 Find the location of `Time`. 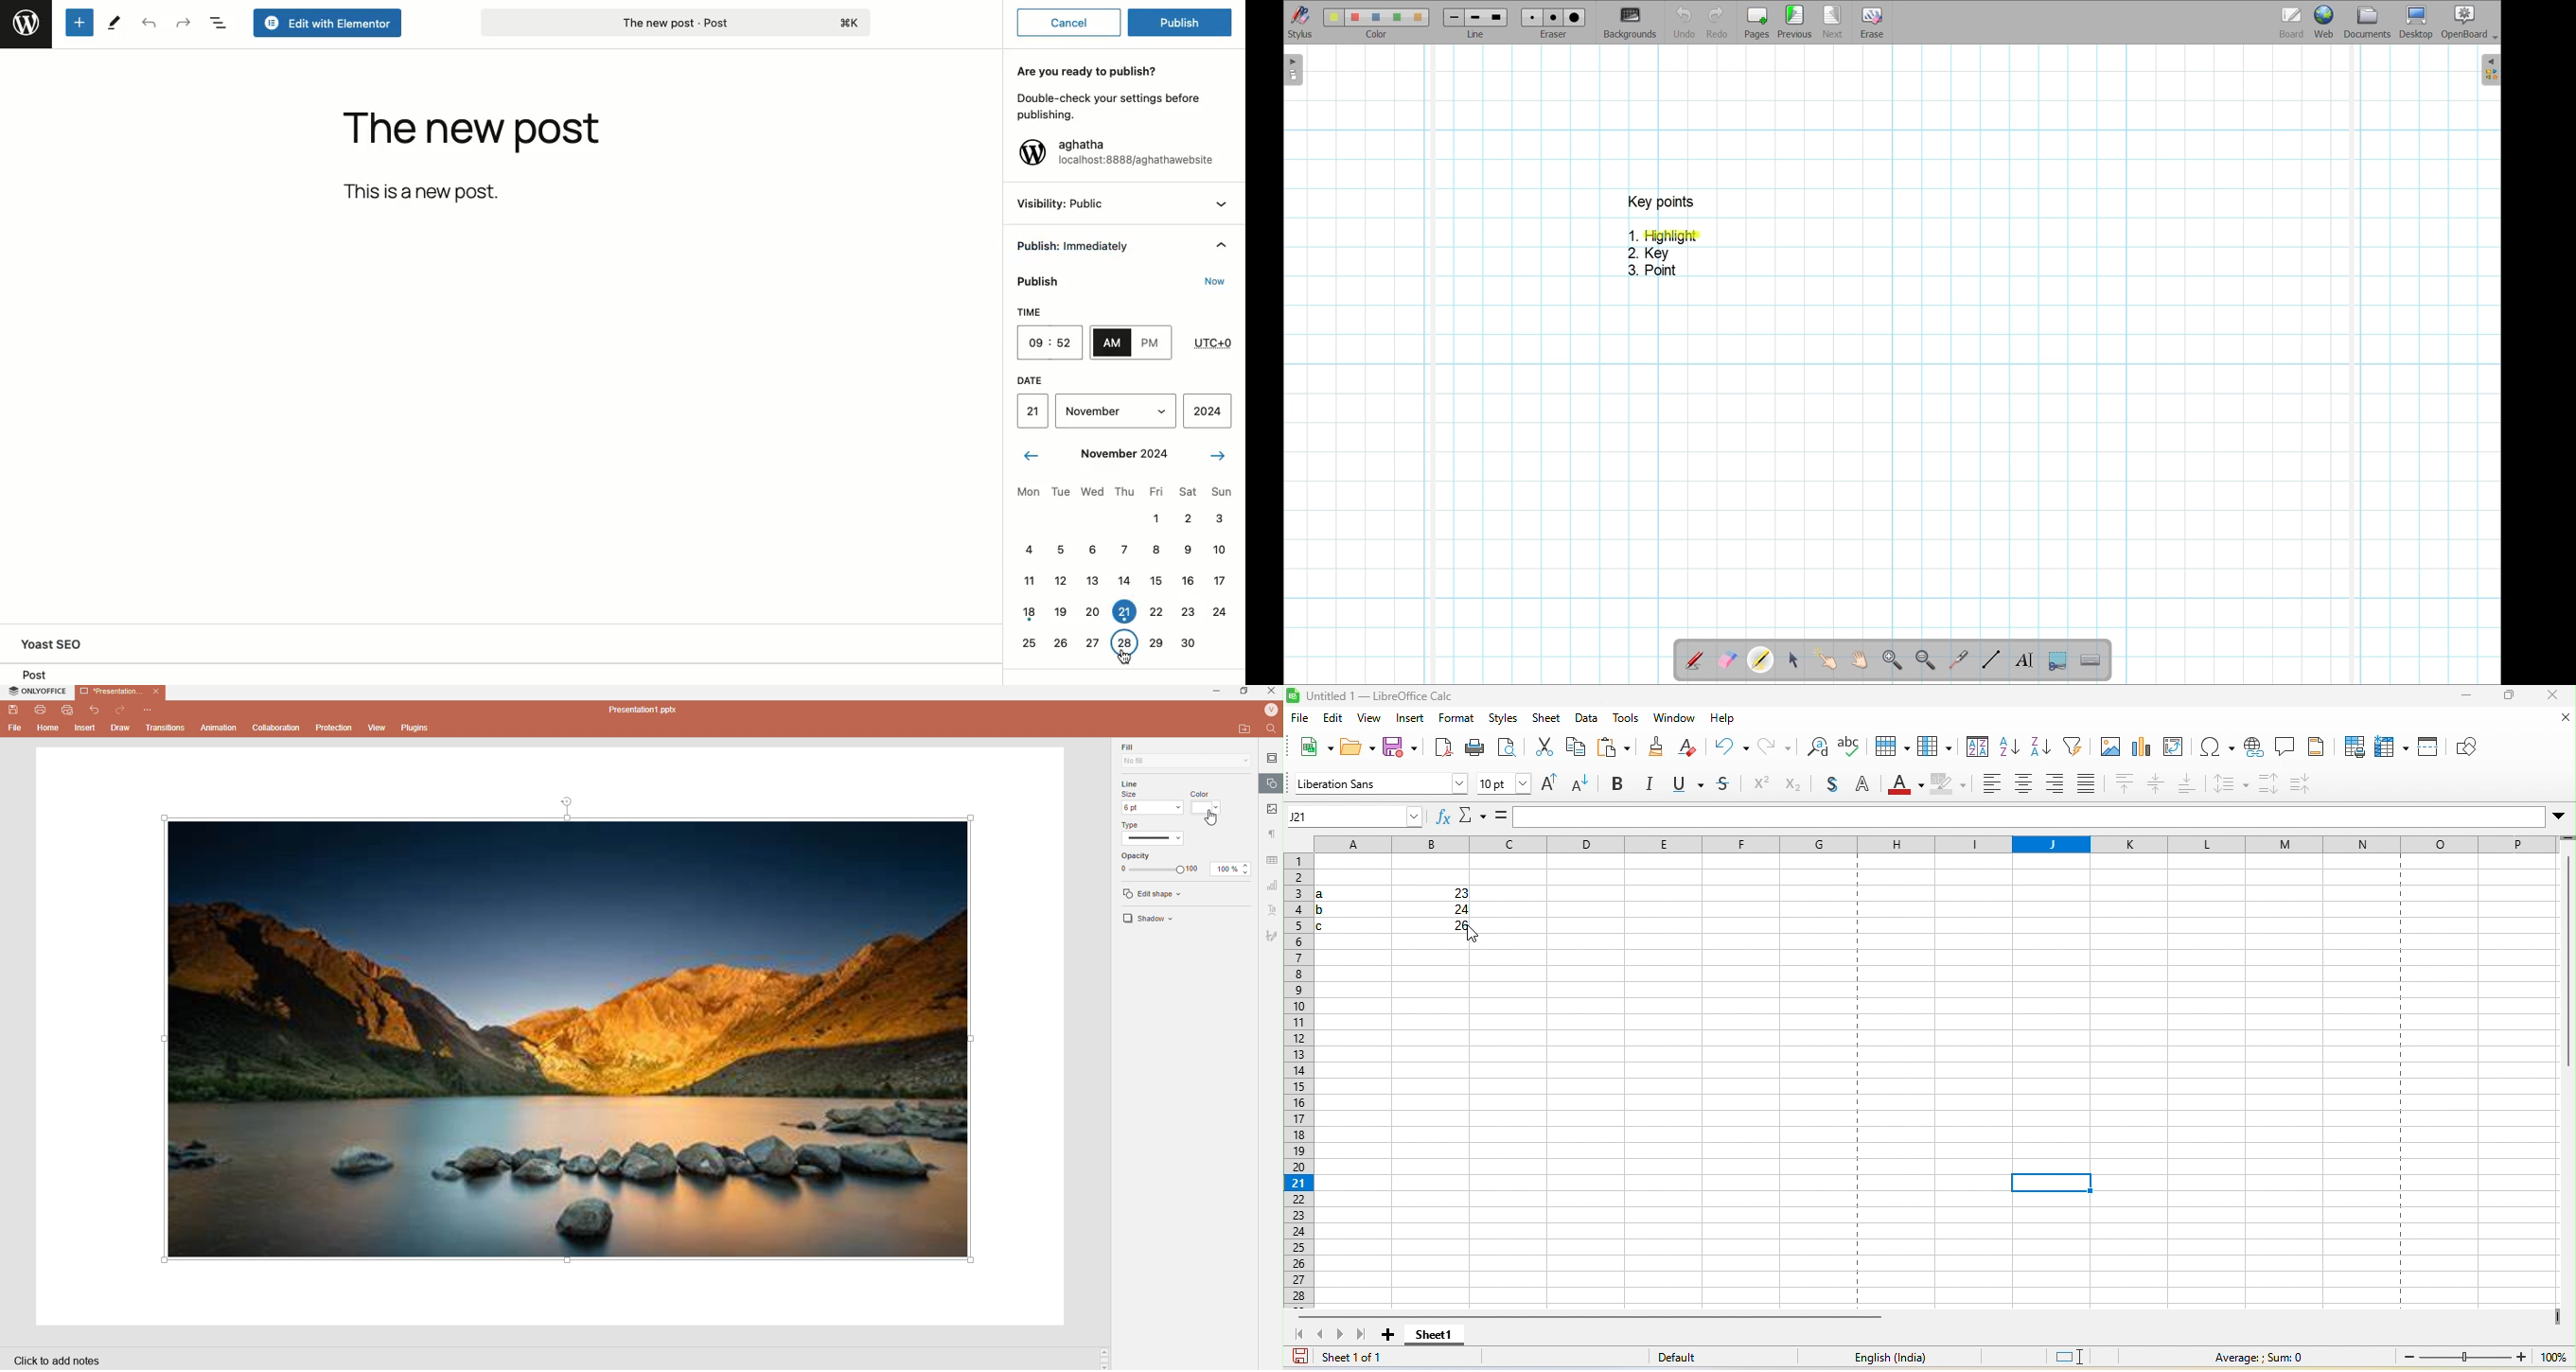

Time is located at coordinates (1050, 314).